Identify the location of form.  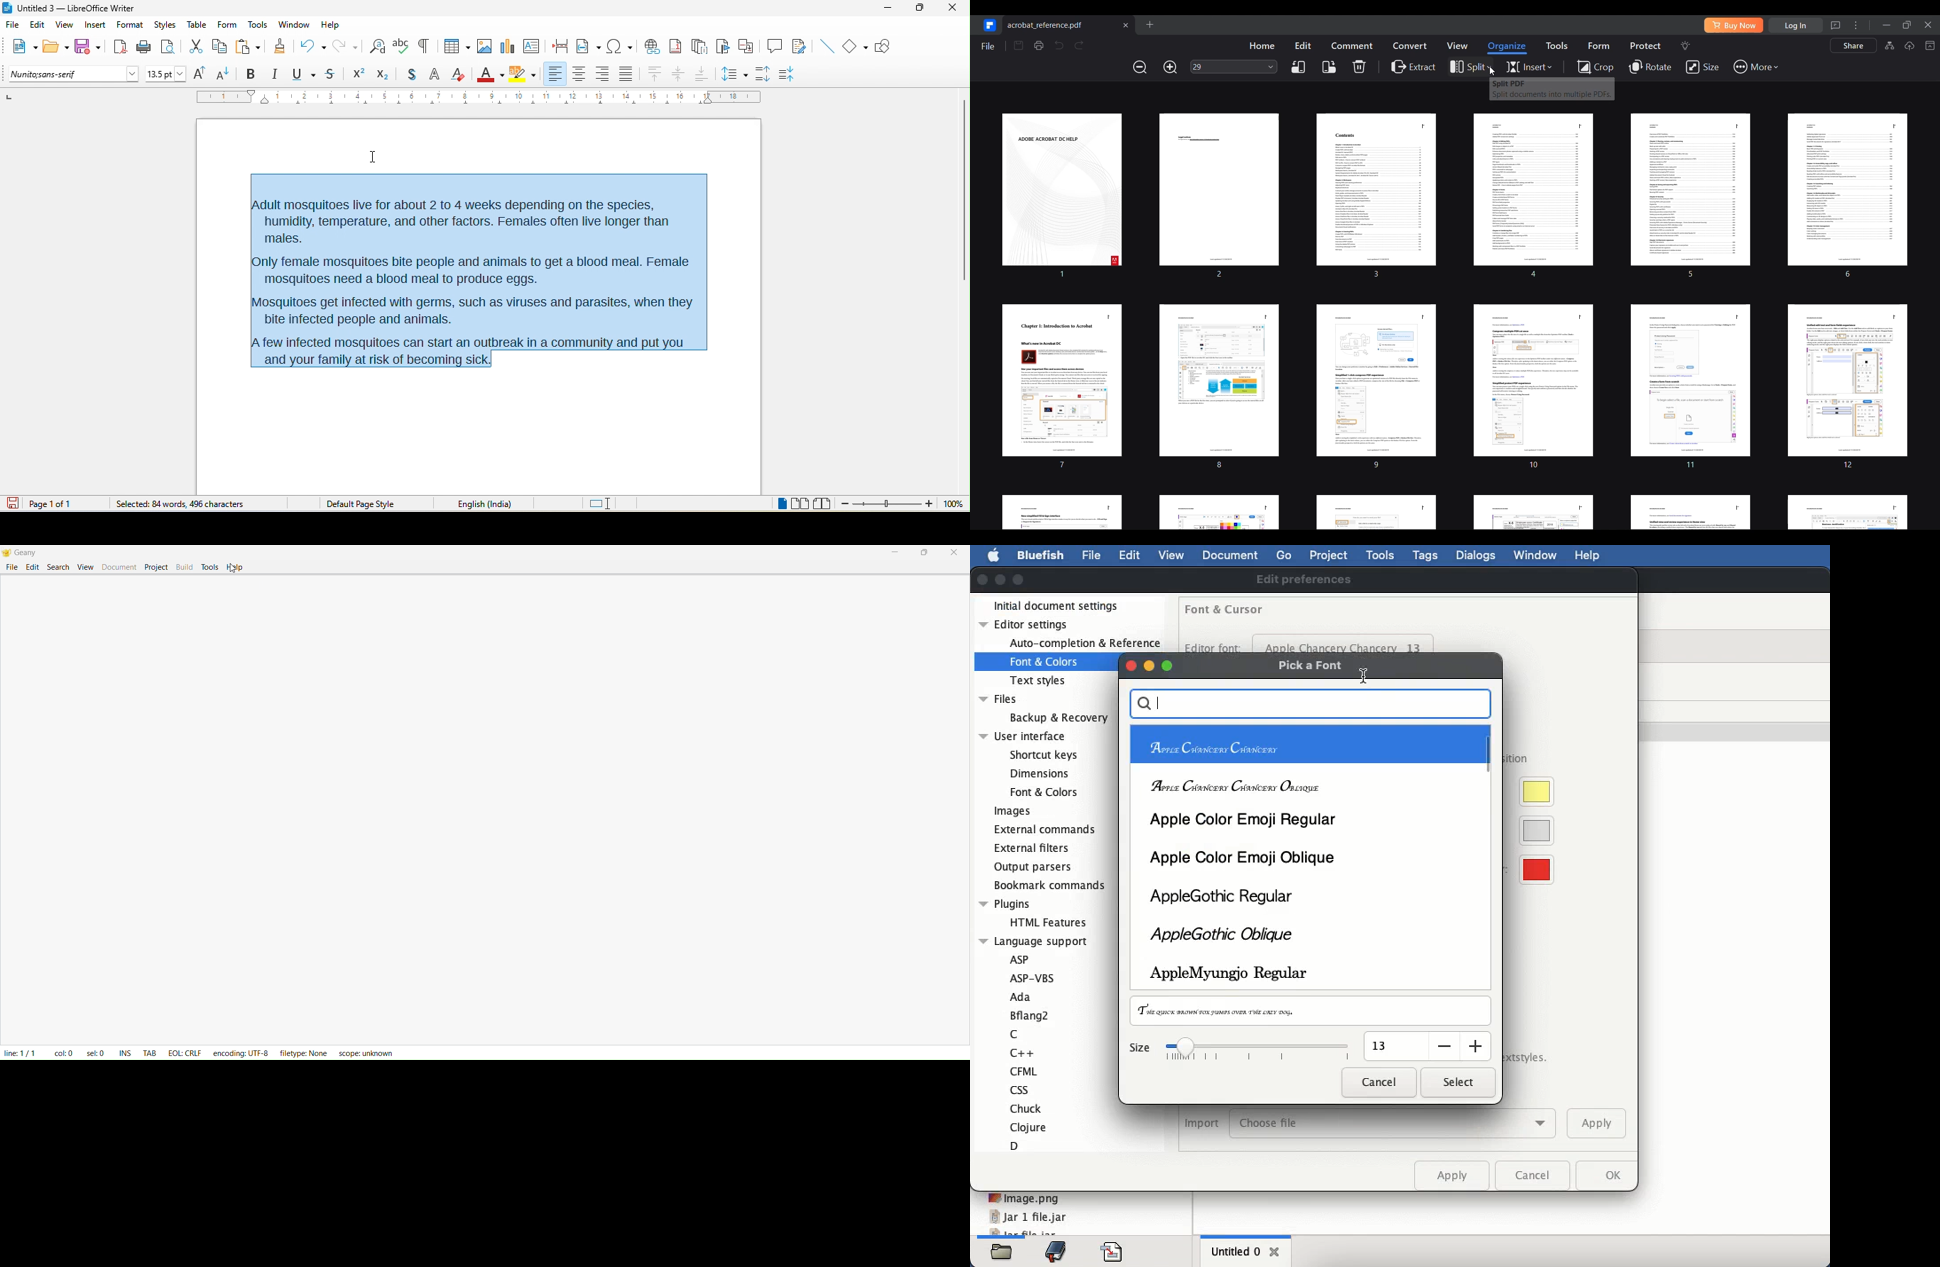
(227, 24).